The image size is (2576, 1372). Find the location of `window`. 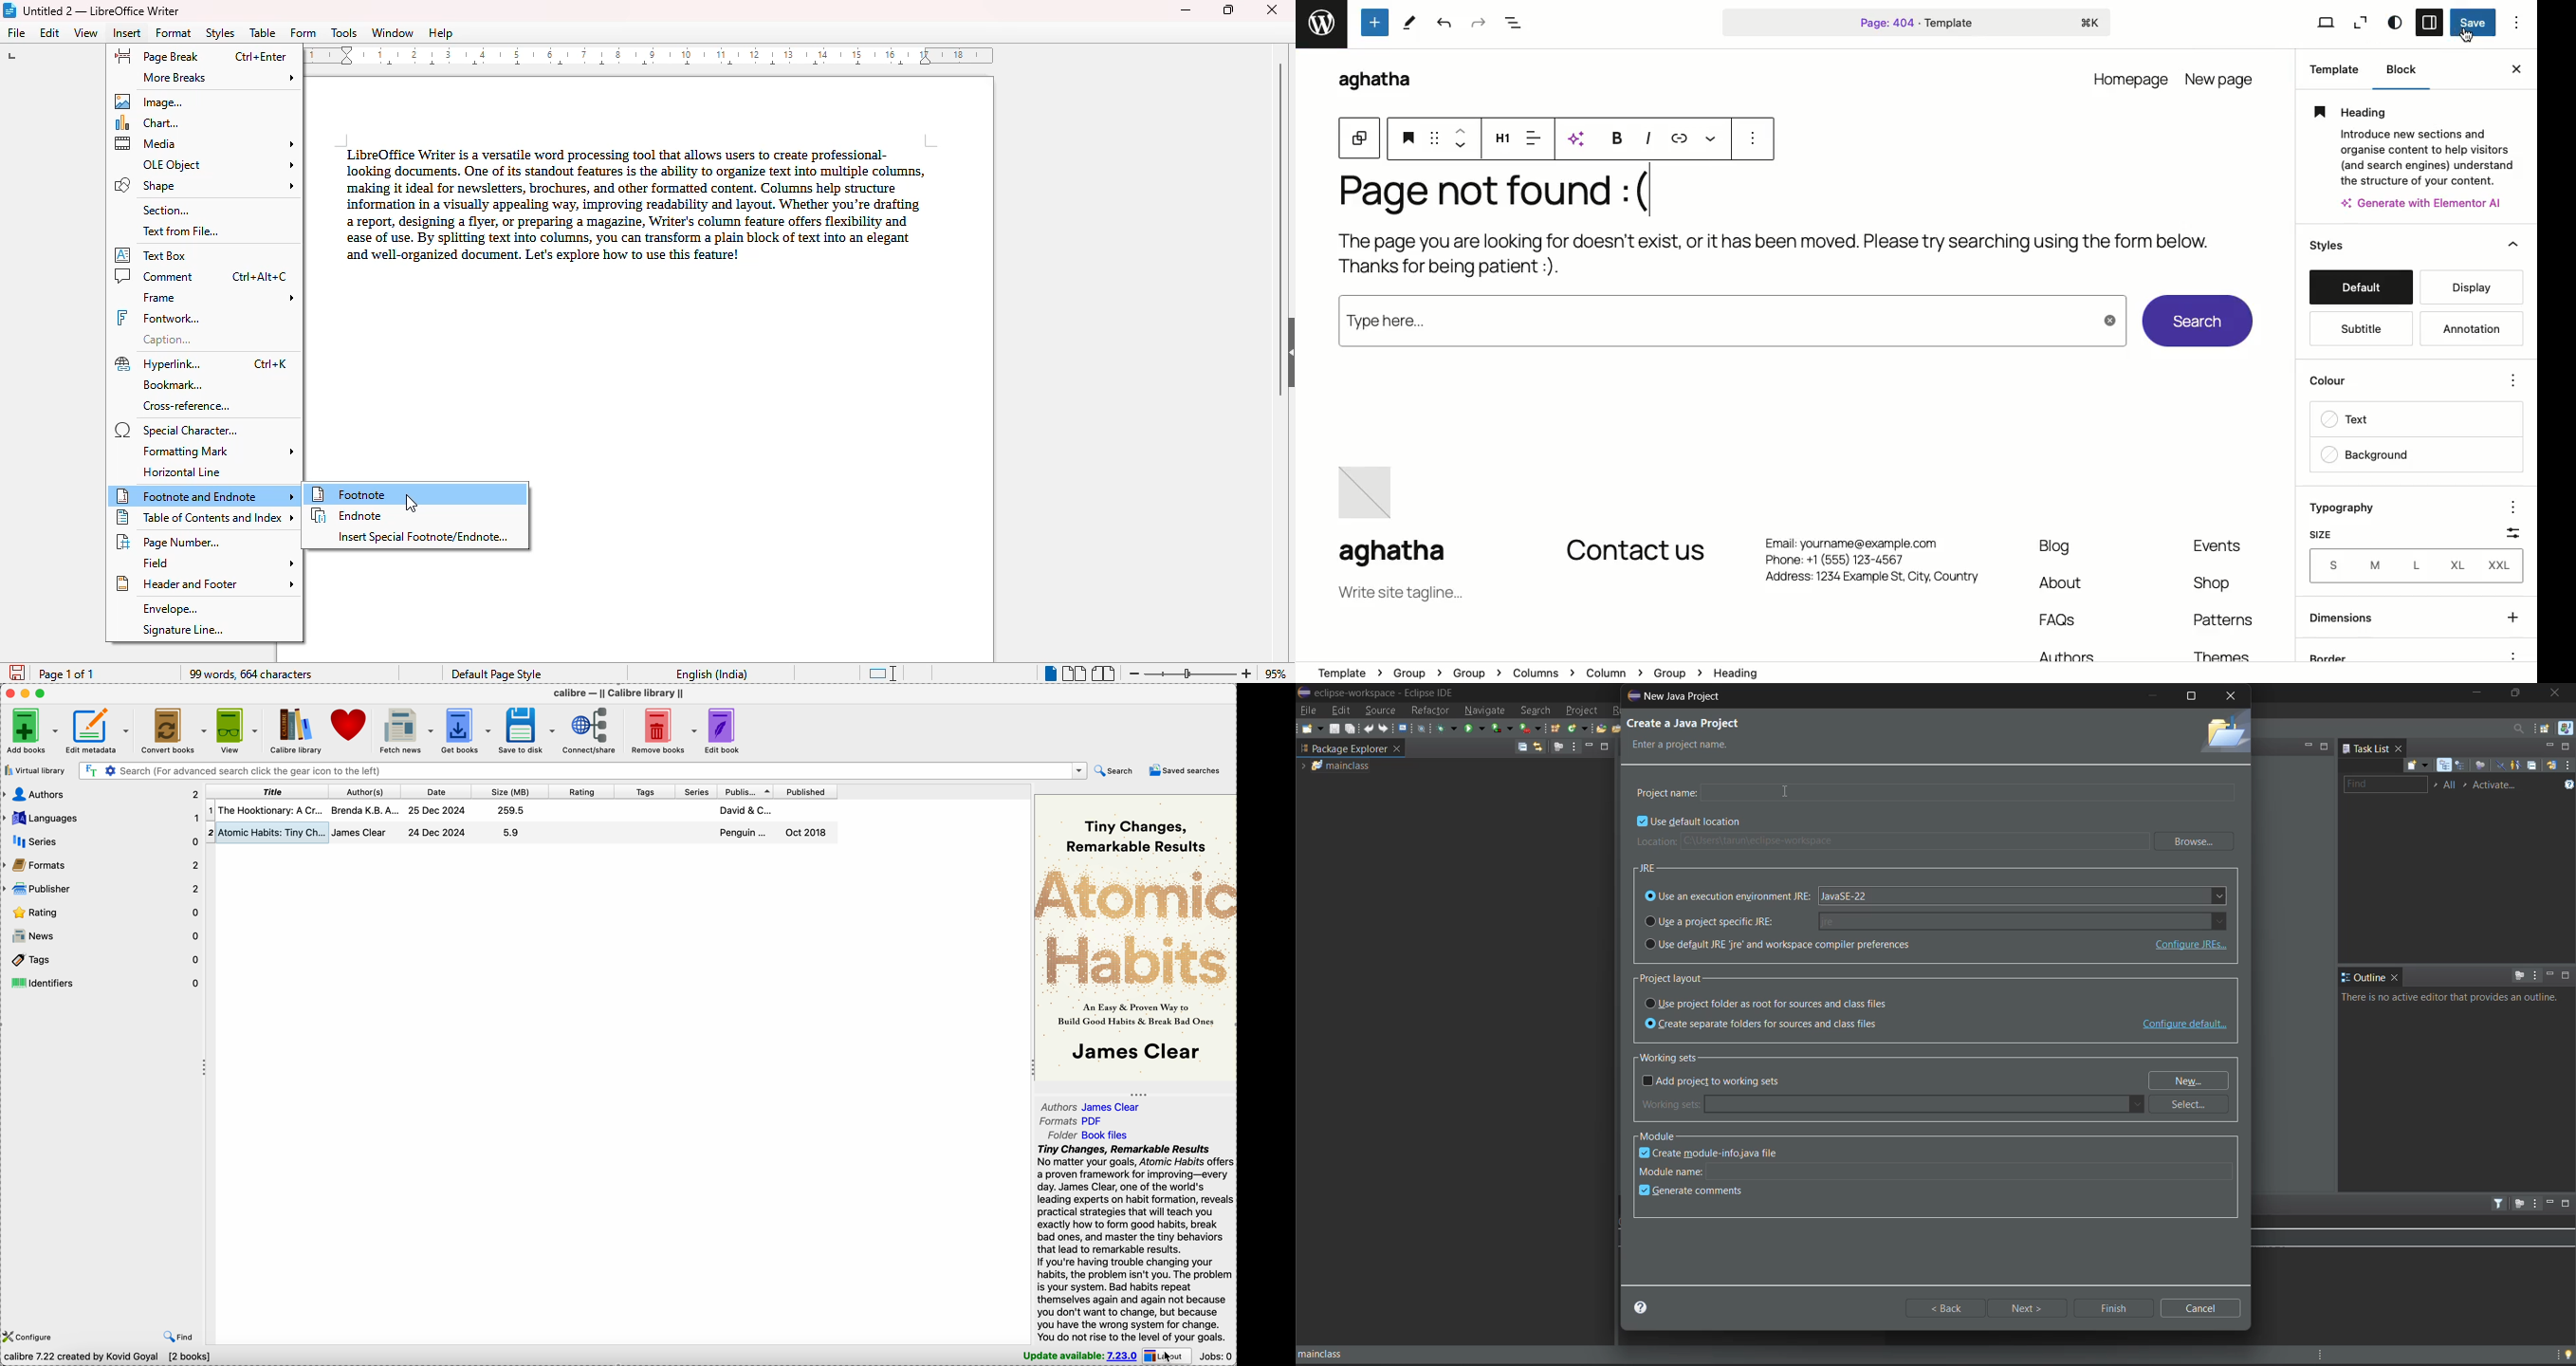

window is located at coordinates (393, 32).